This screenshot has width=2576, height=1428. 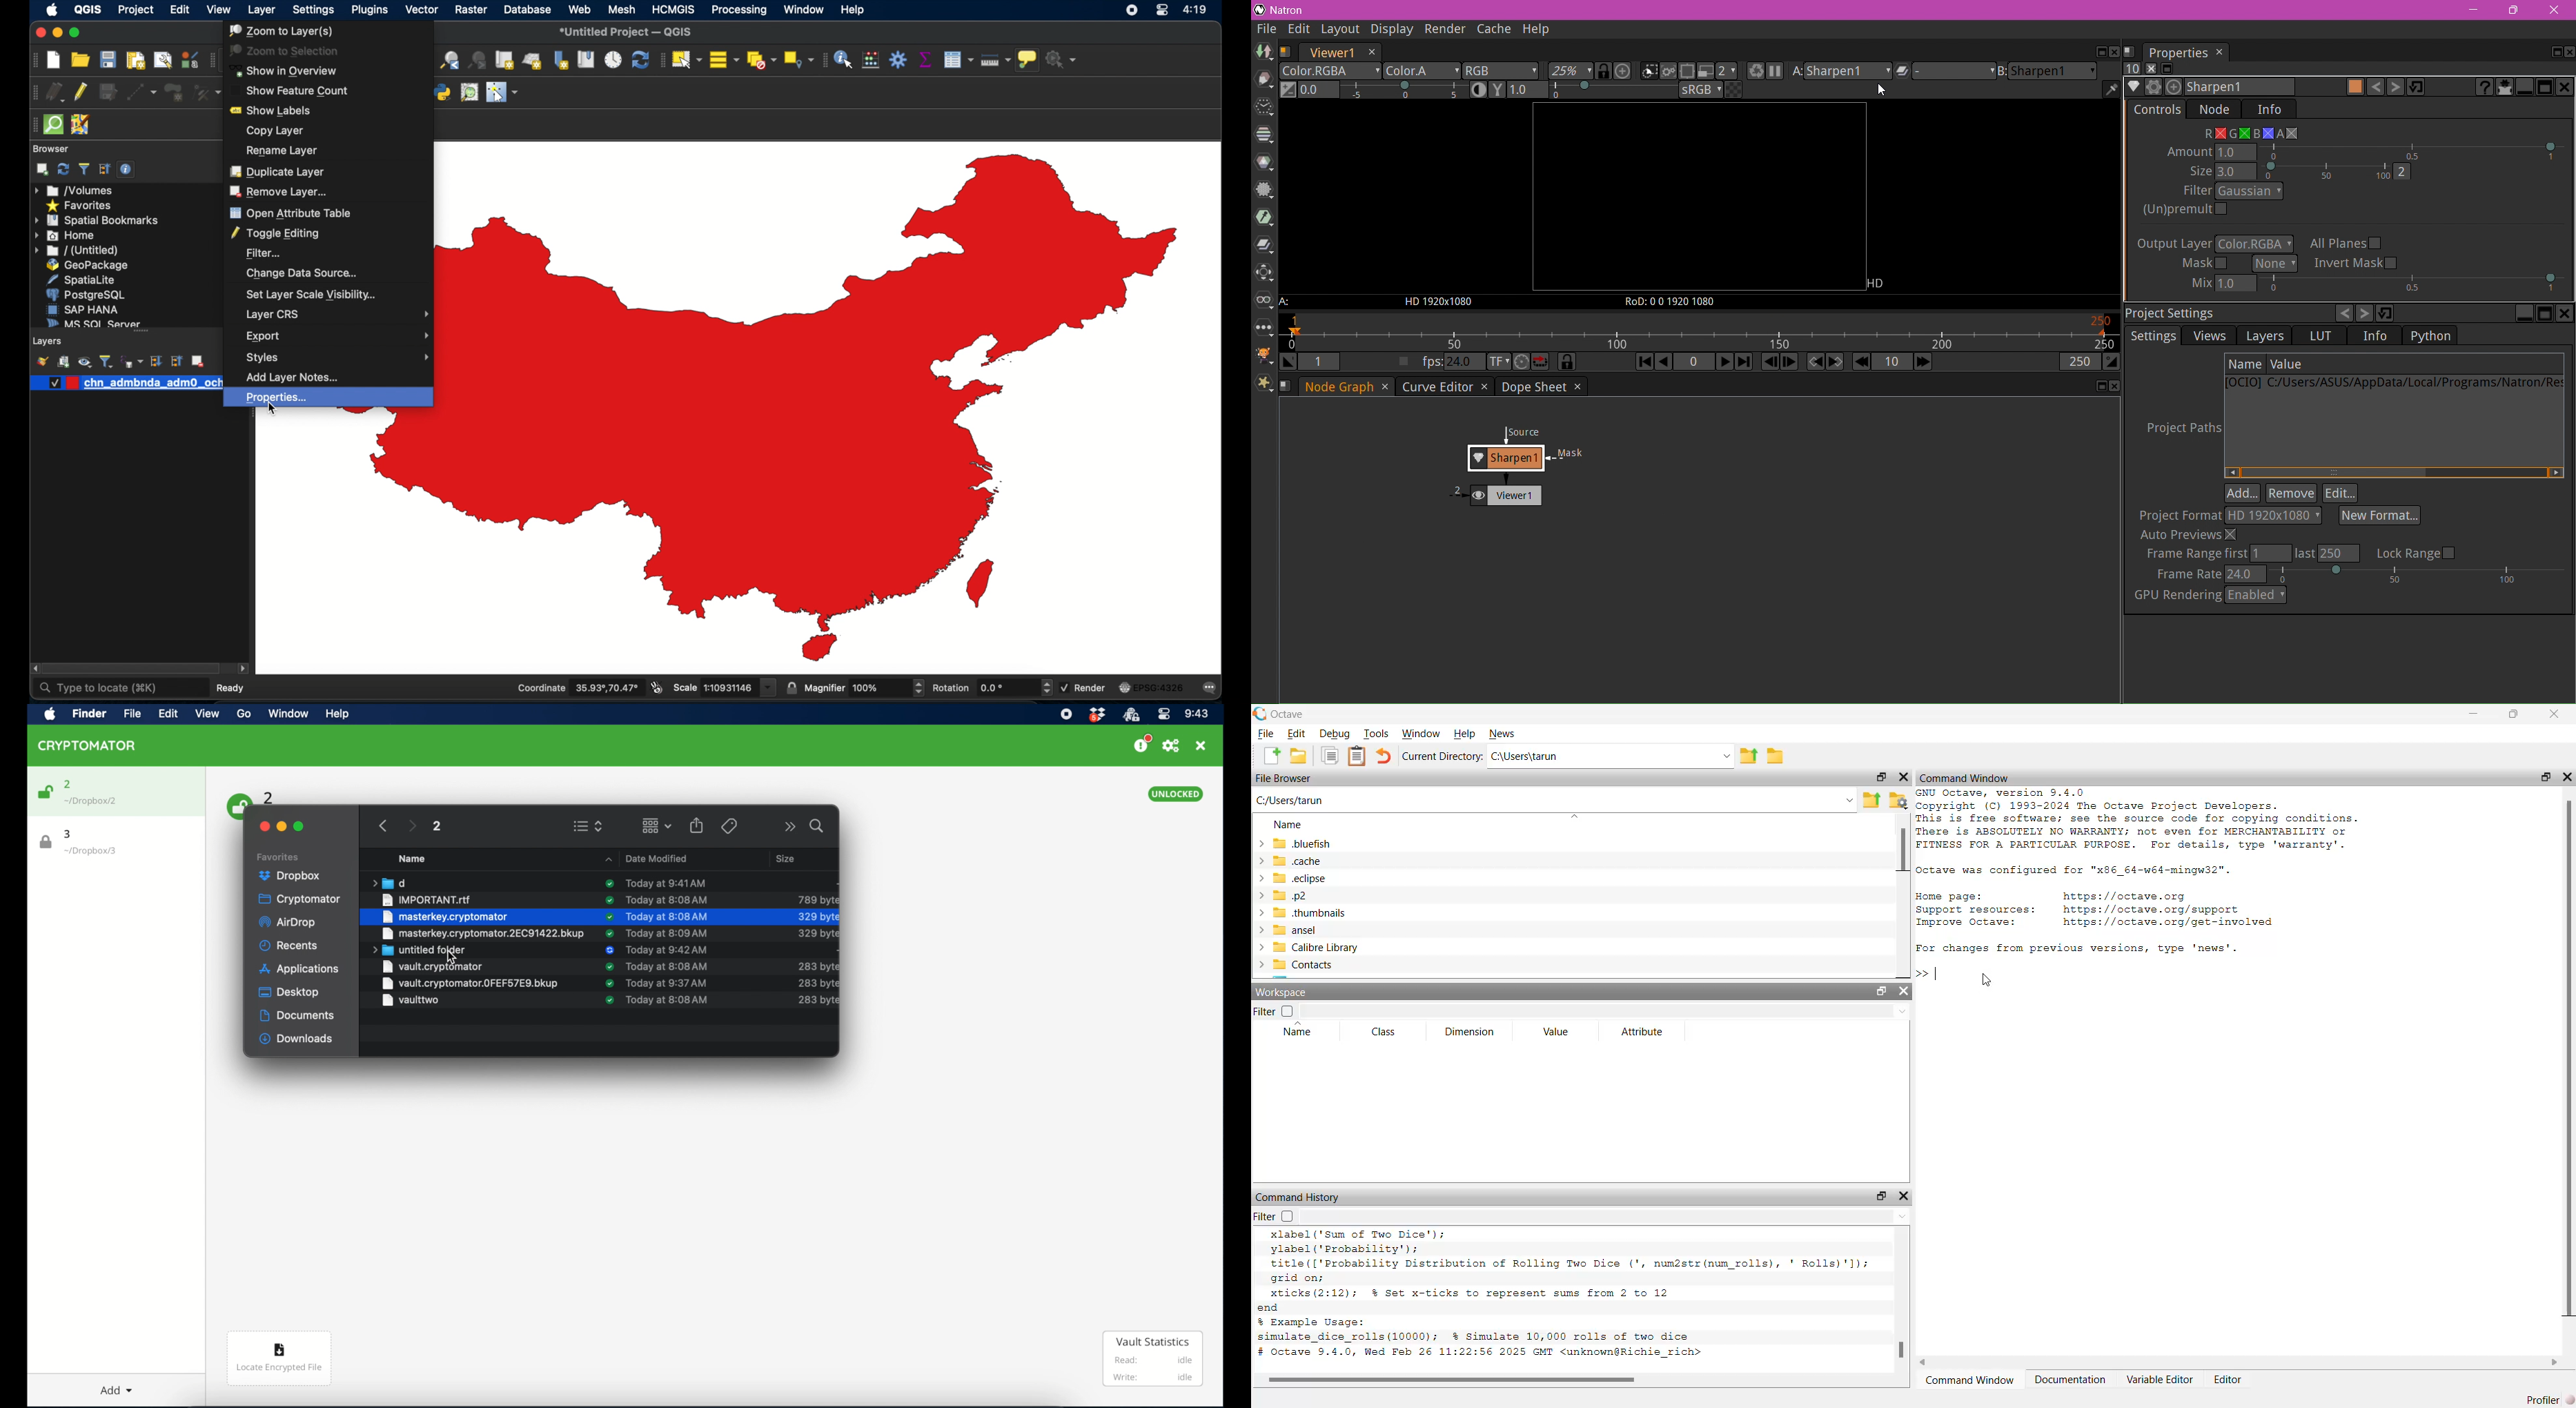 I want to click on Copy, so click(x=1329, y=755).